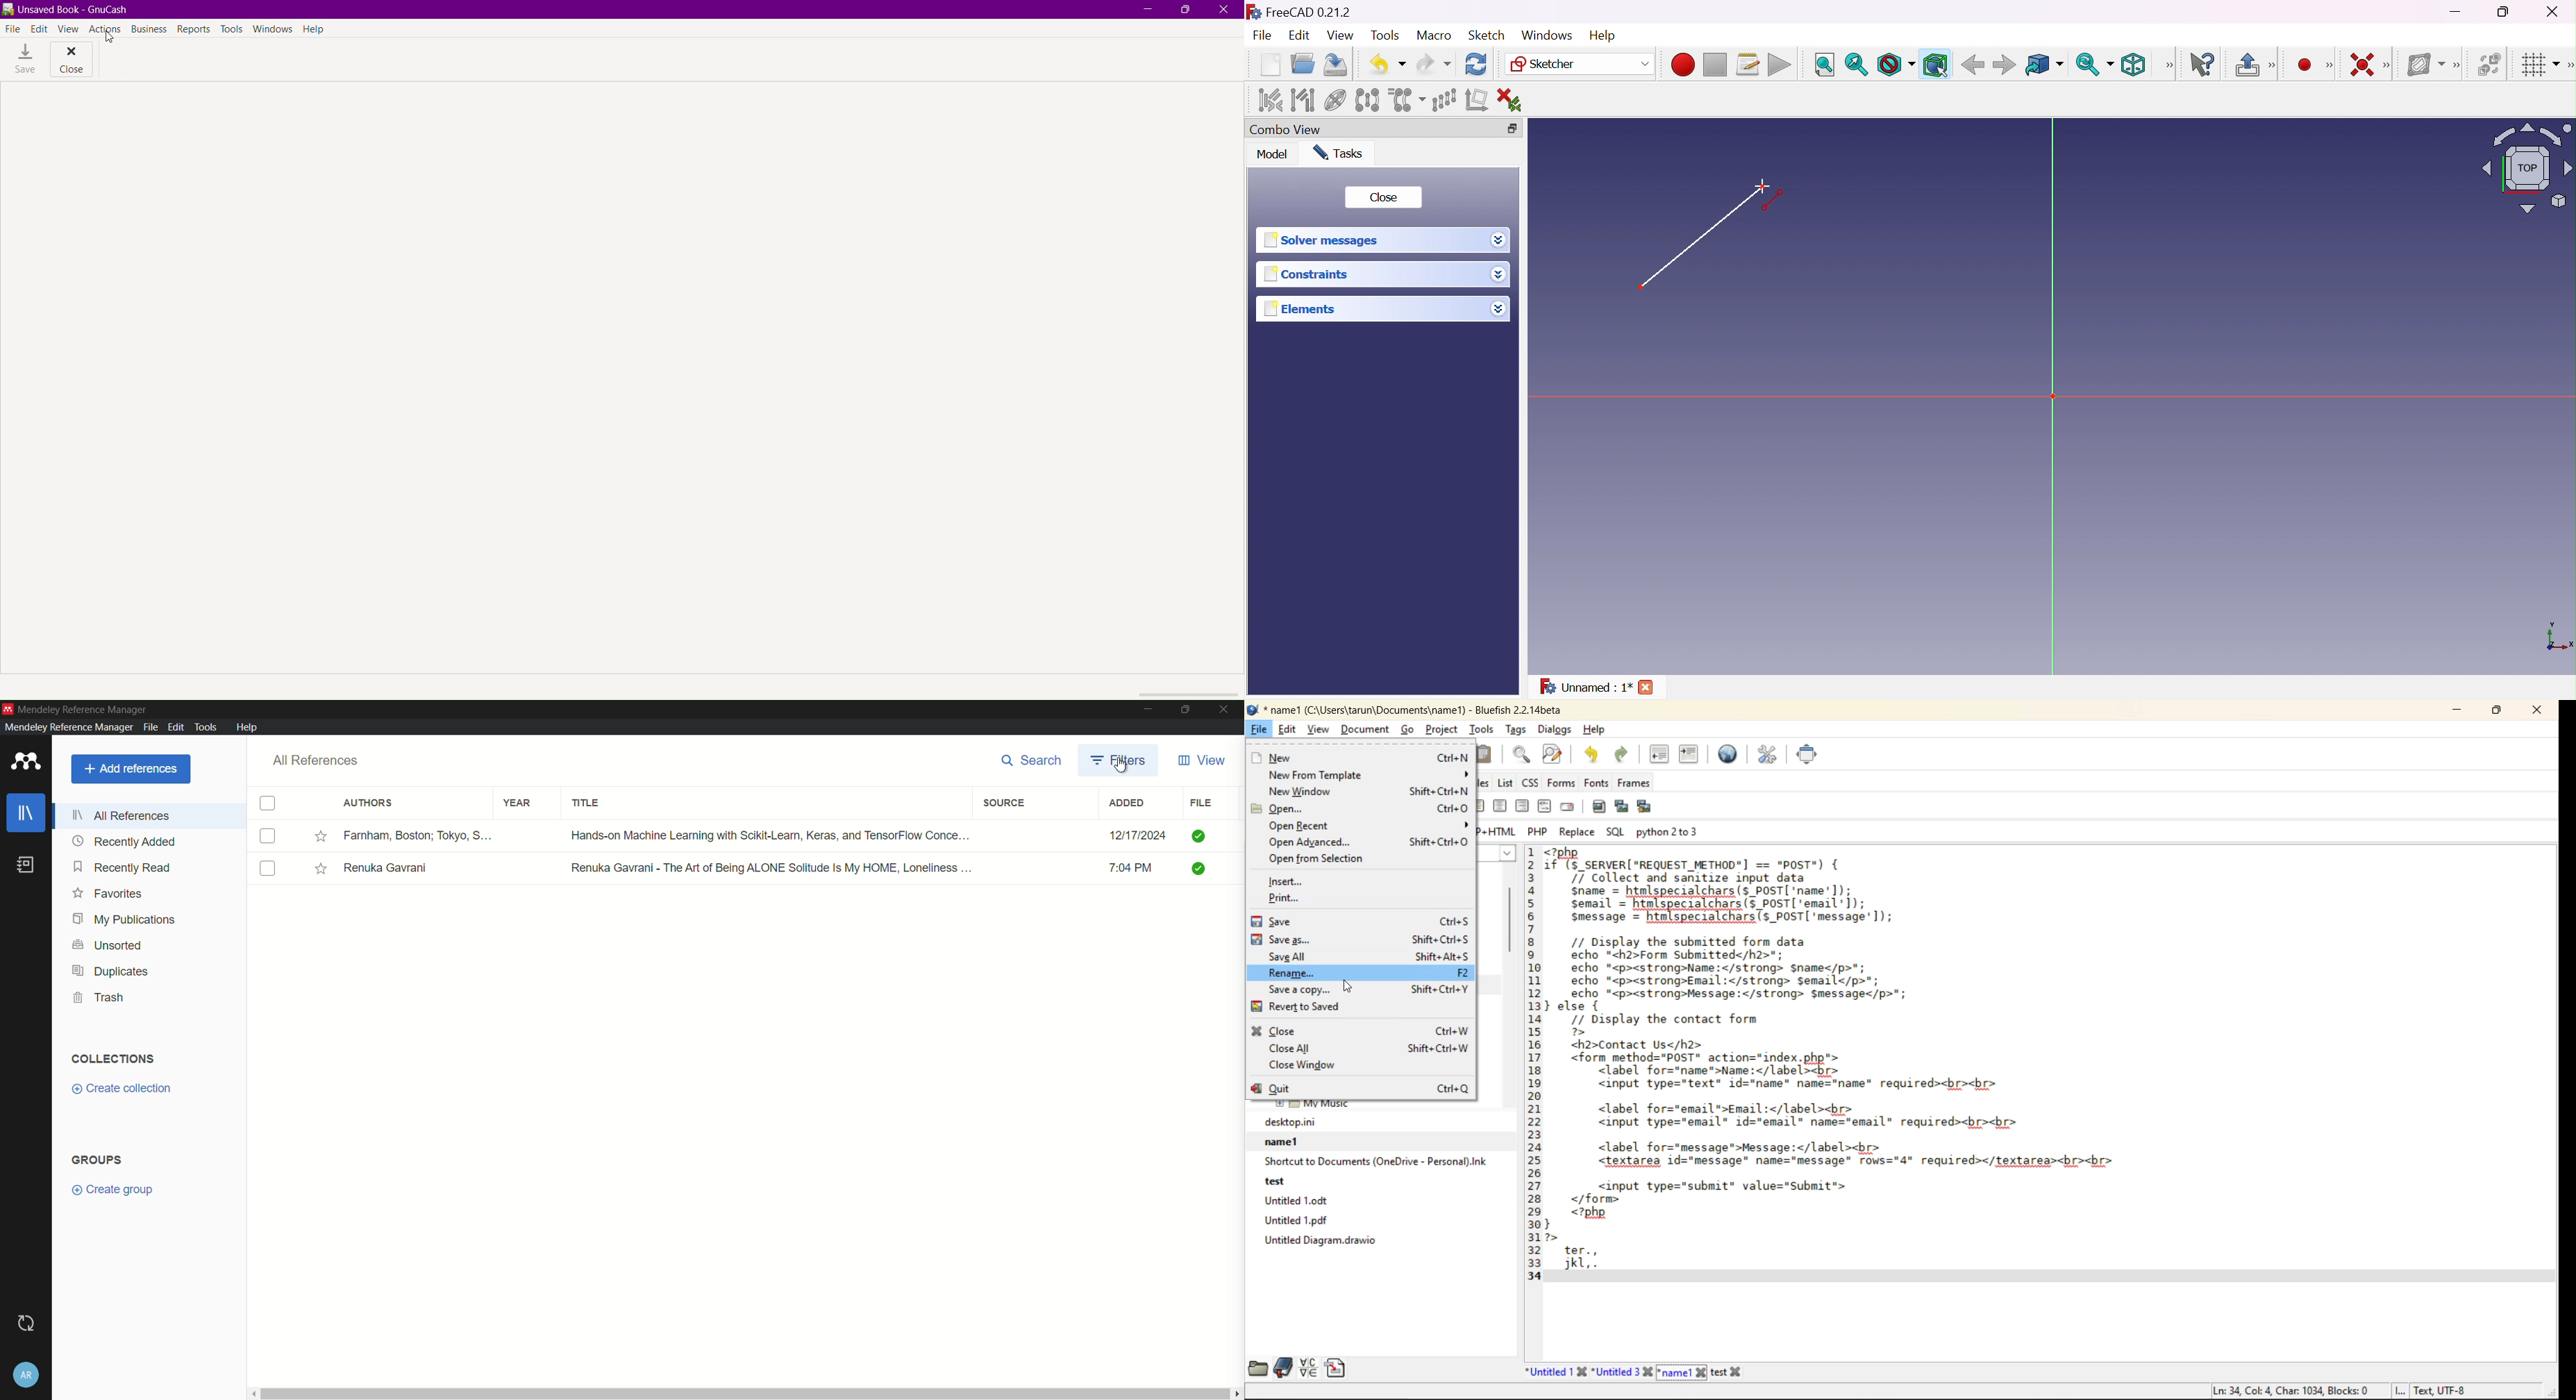 The width and height of the screenshot is (2576, 1400). I want to click on view, so click(1203, 760).